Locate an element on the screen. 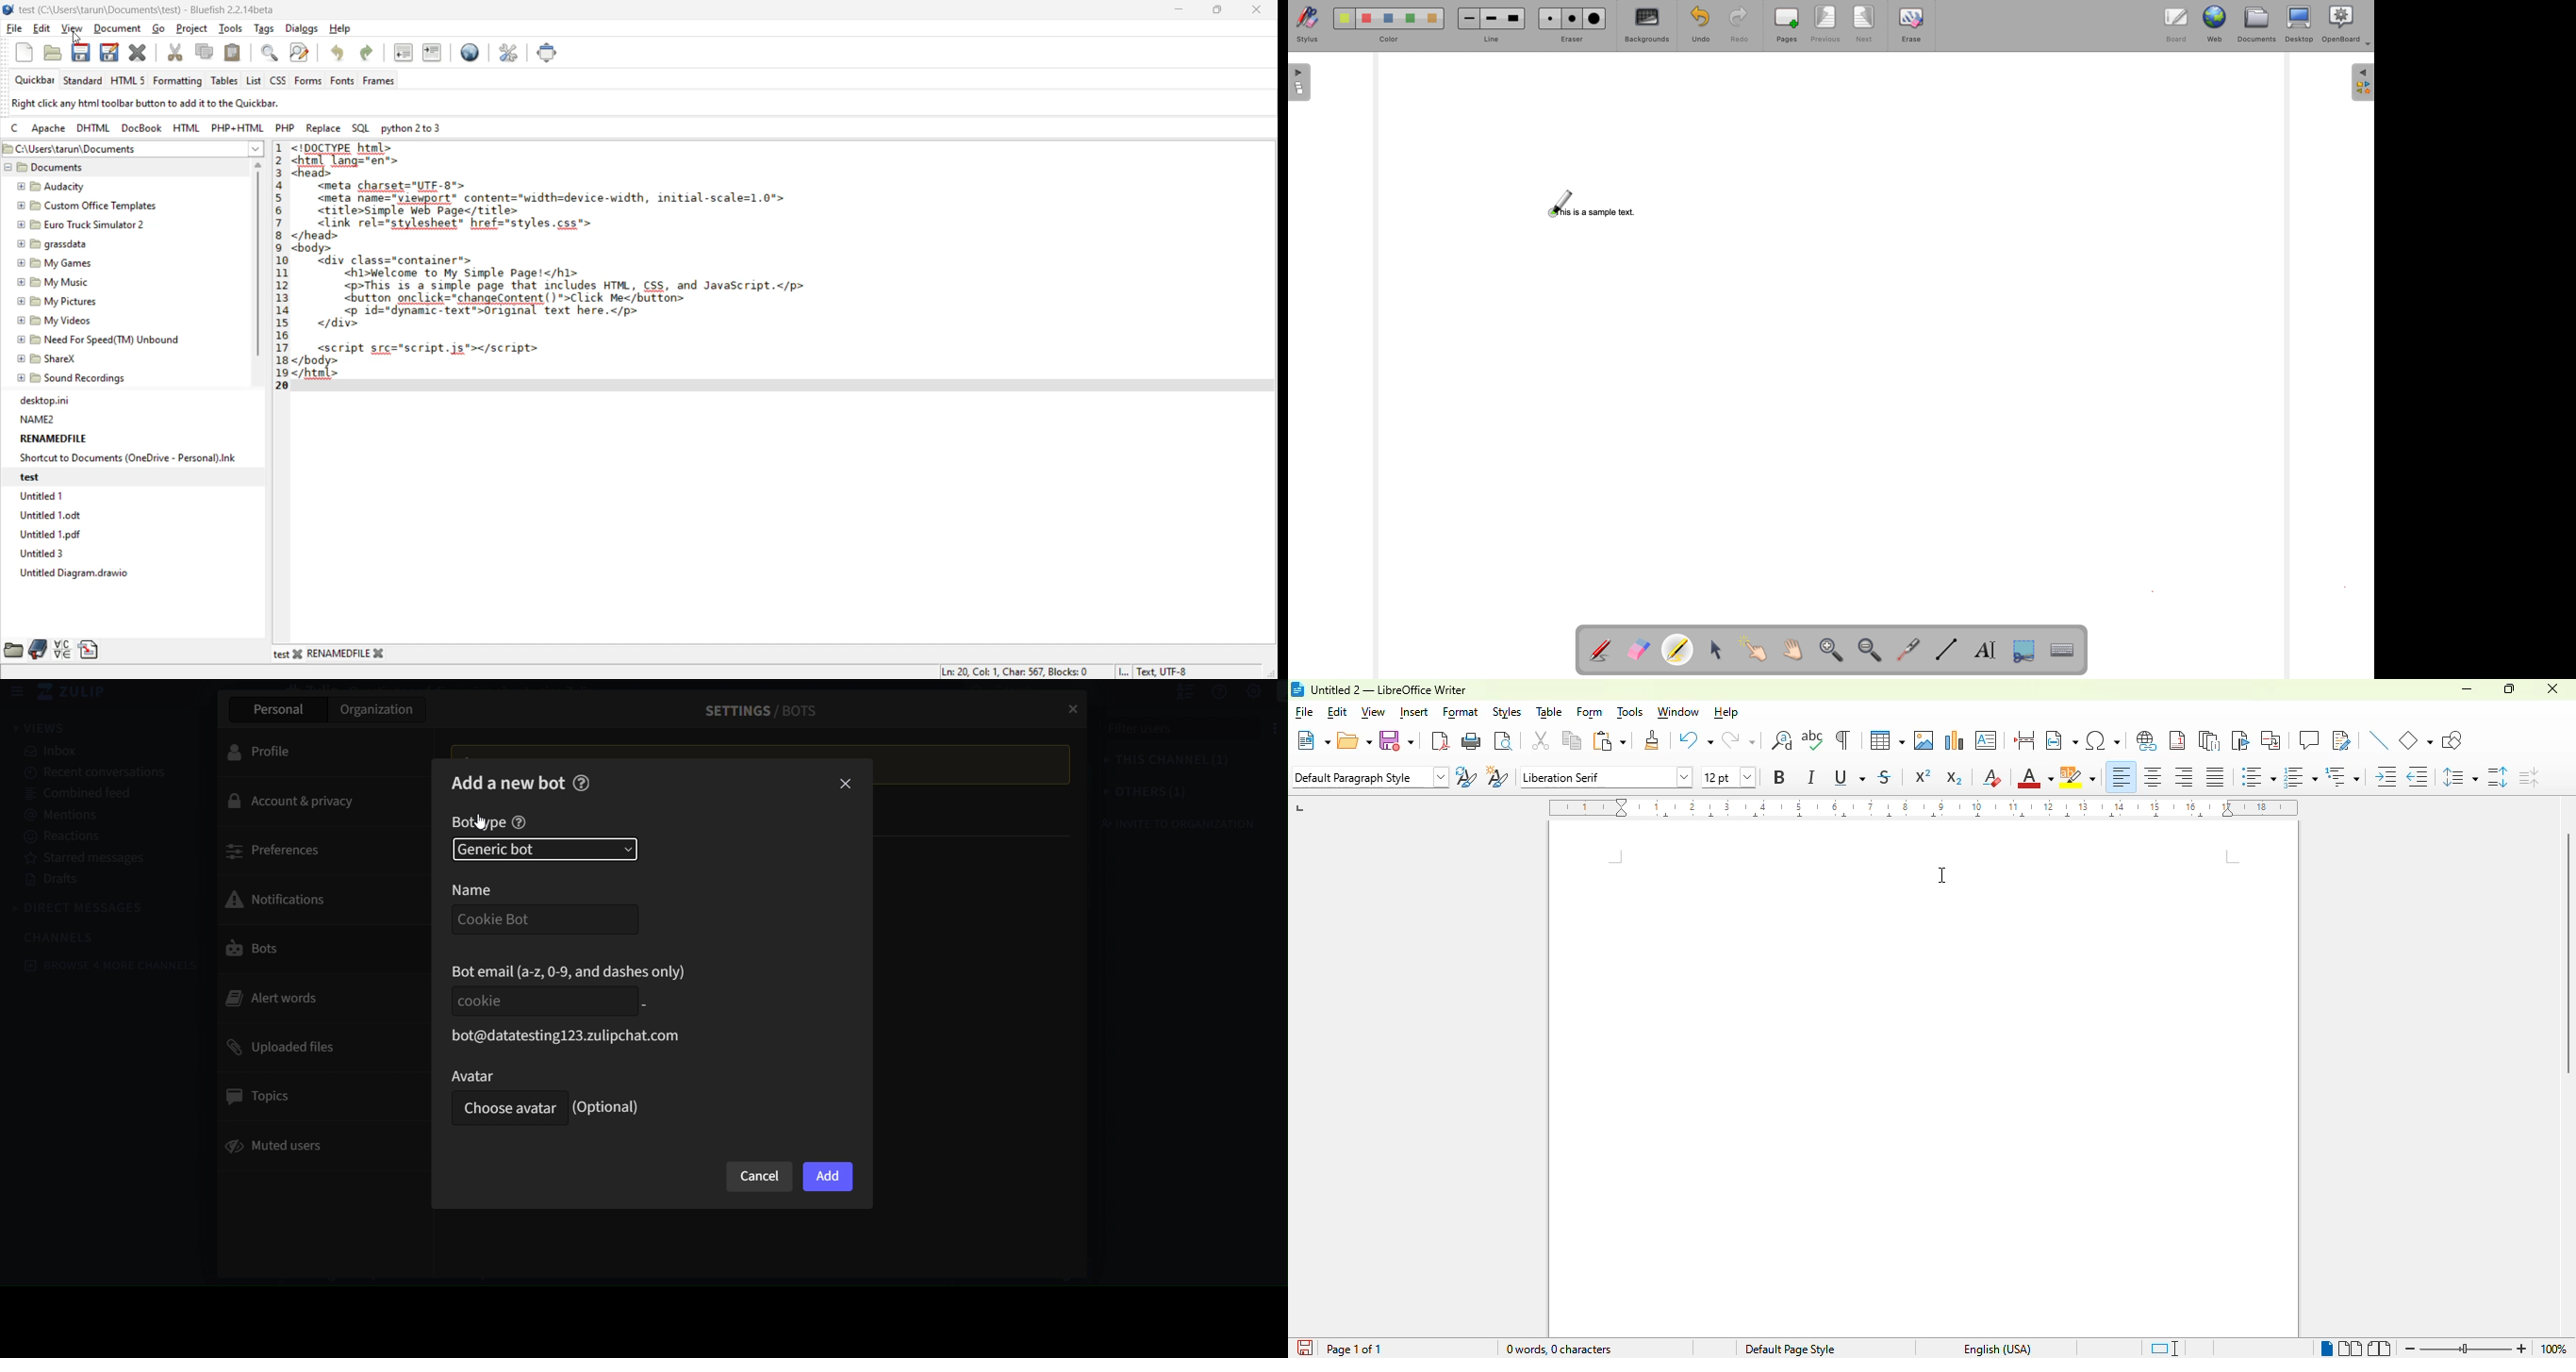  font size is located at coordinates (1728, 777).